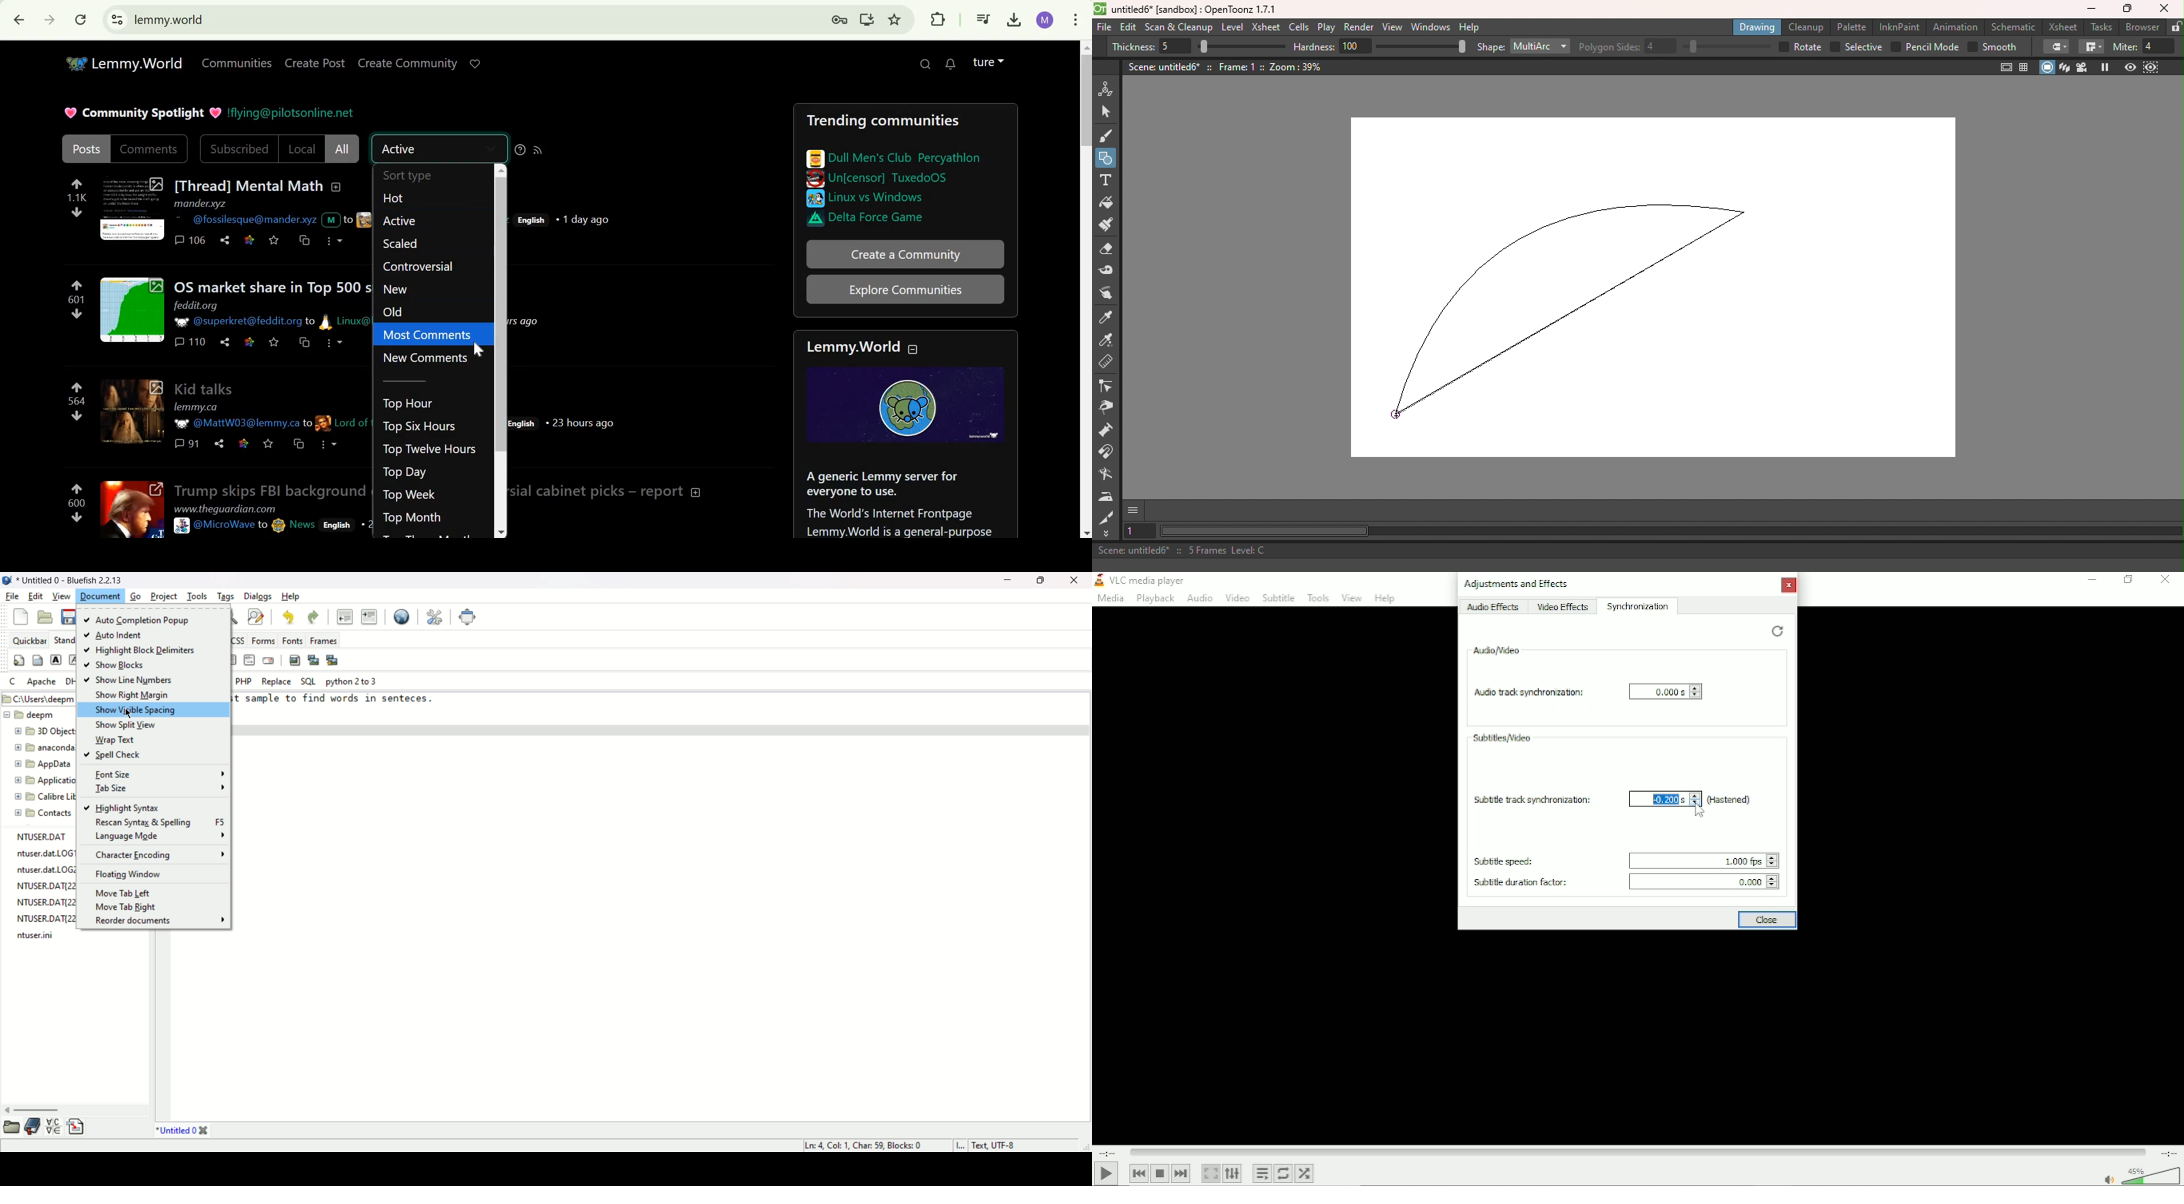 The width and height of the screenshot is (2184, 1204). Describe the element at coordinates (1108, 431) in the screenshot. I see `Pump tool` at that location.